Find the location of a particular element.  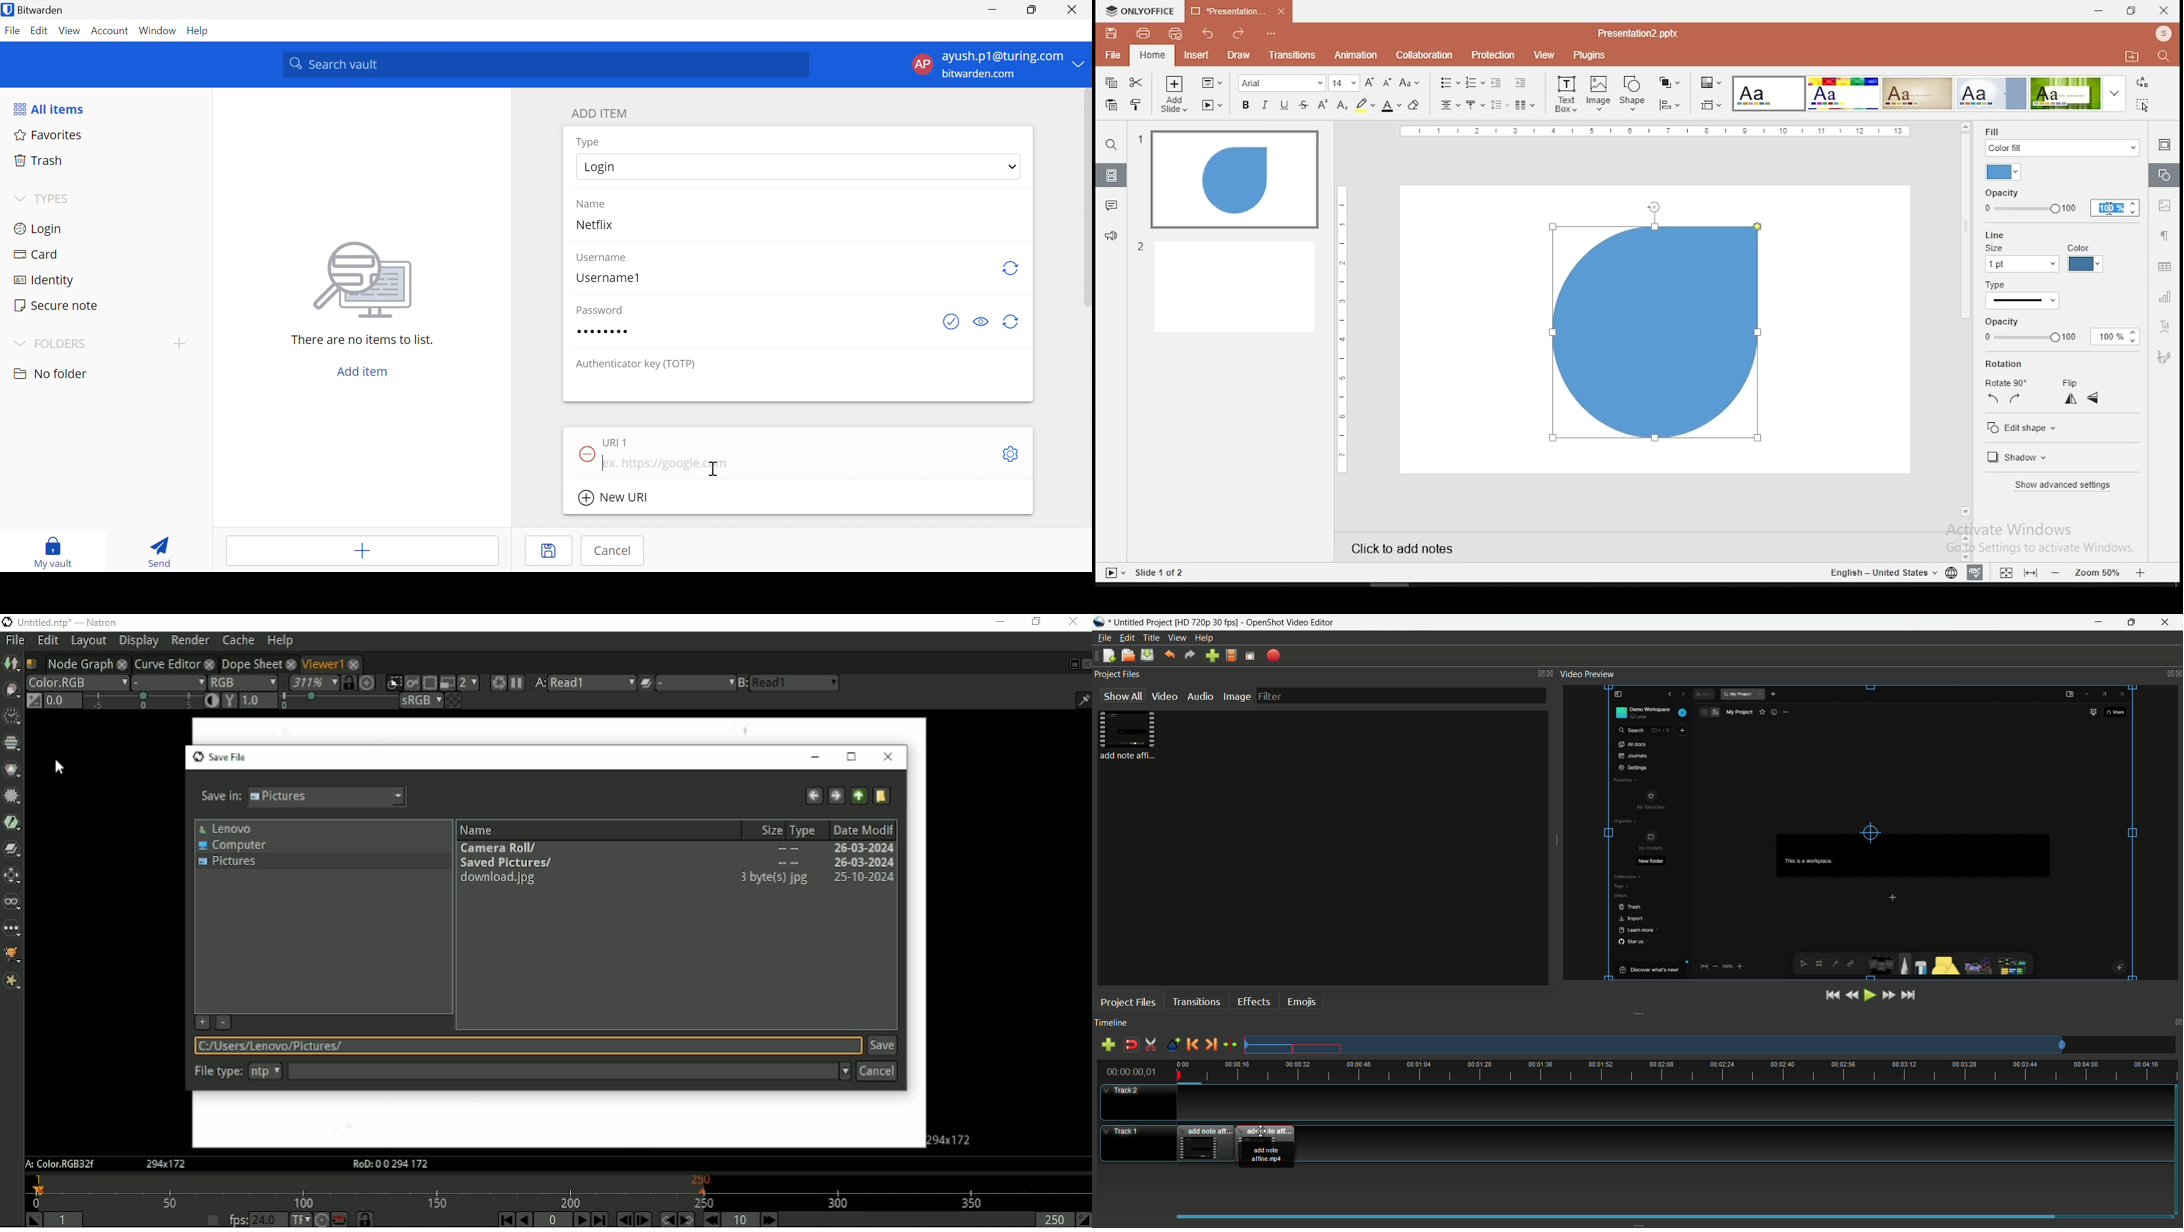

protection is located at coordinates (1492, 55).